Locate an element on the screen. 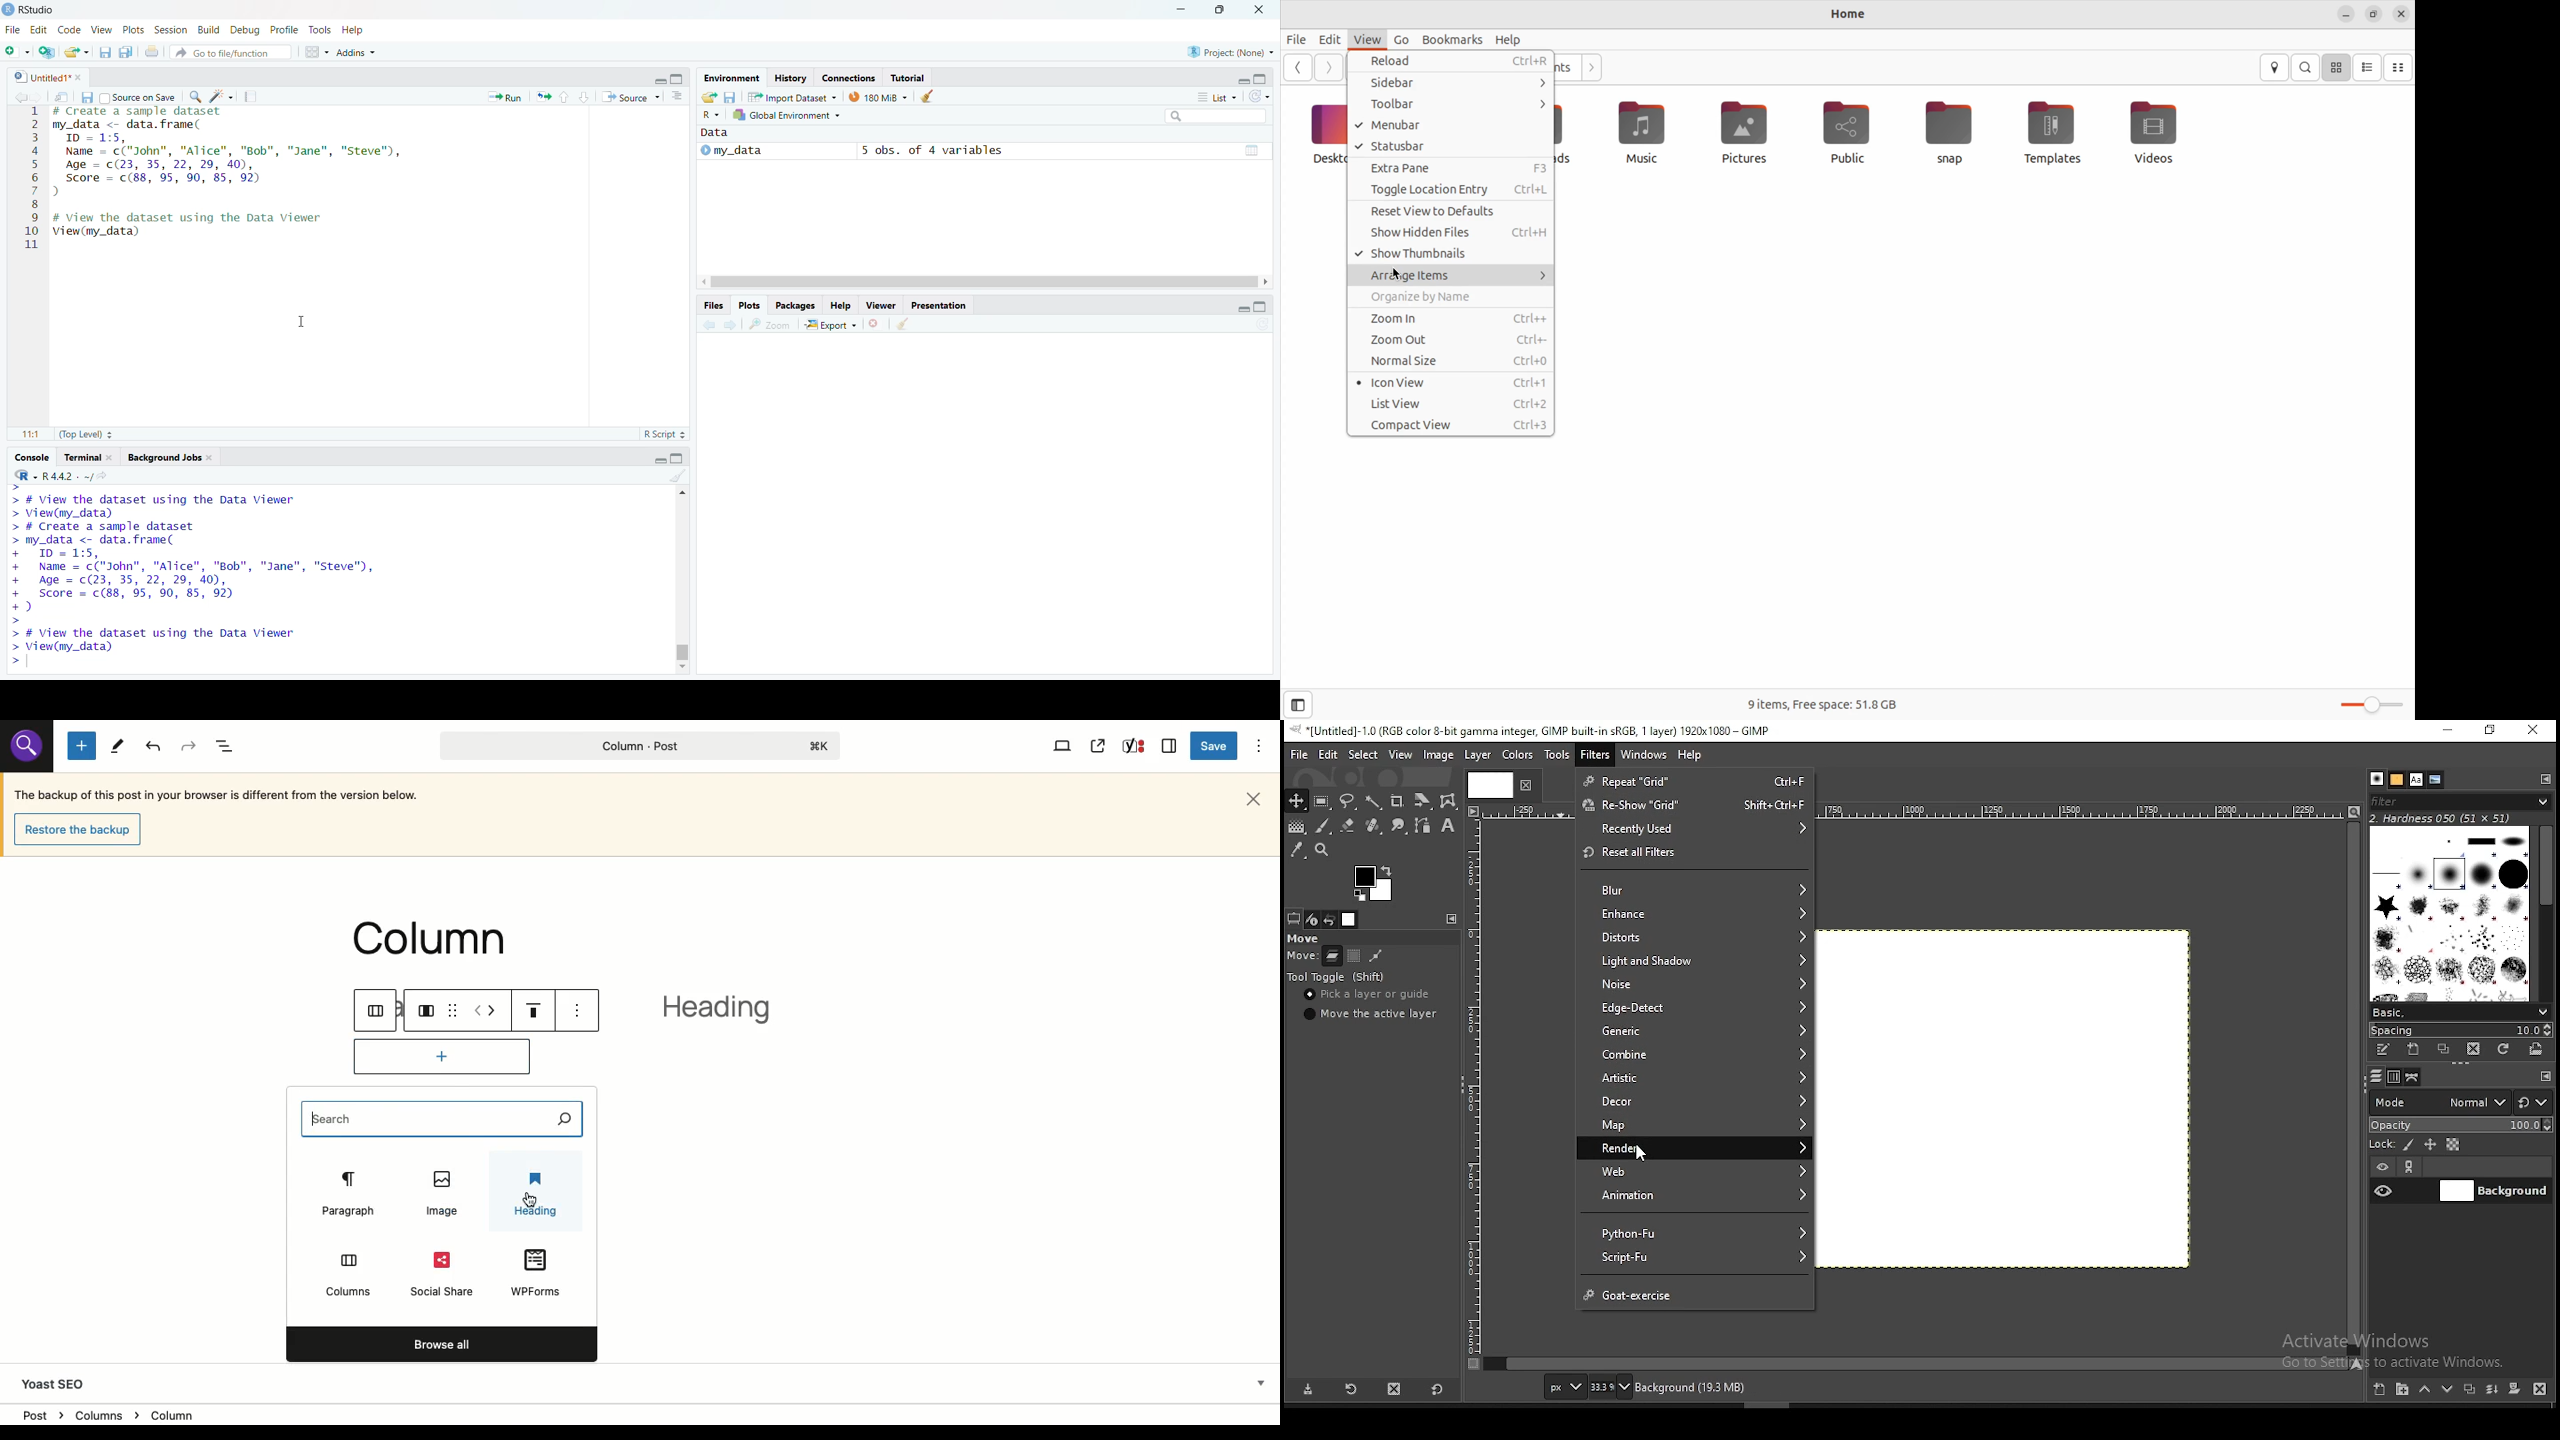  templates is located at coordinates (2050, 132).